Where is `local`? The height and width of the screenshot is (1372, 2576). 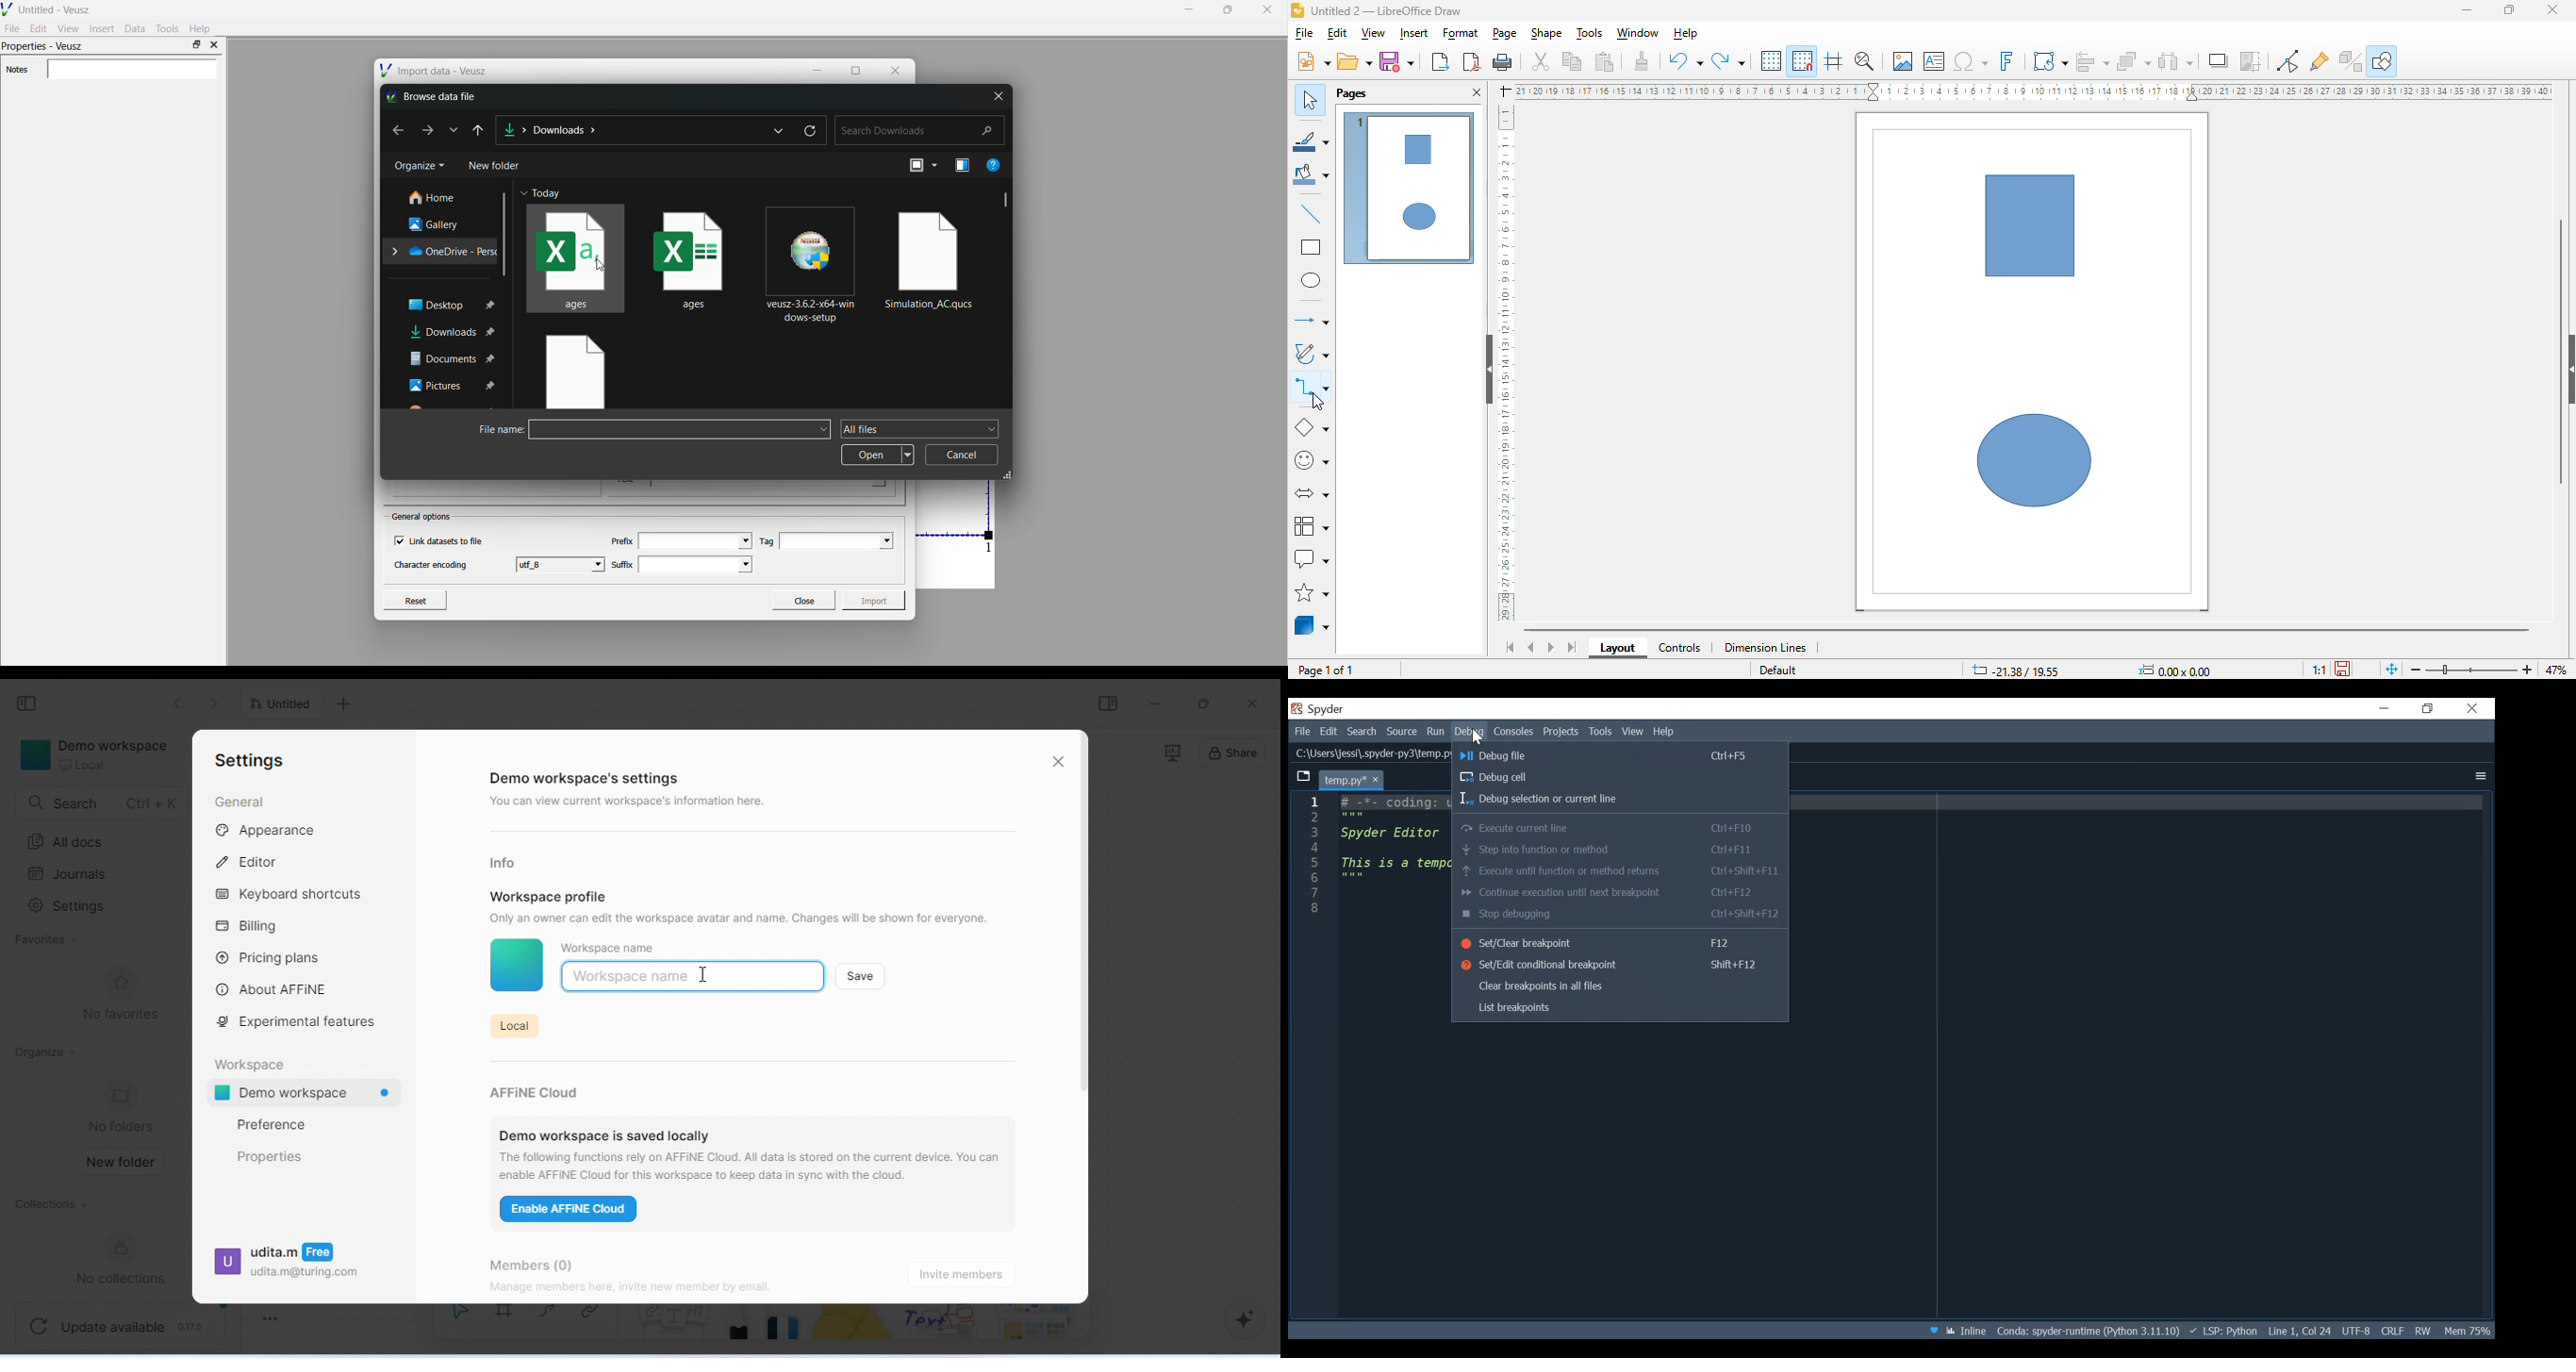
local is located at coordinates (513, 1024).